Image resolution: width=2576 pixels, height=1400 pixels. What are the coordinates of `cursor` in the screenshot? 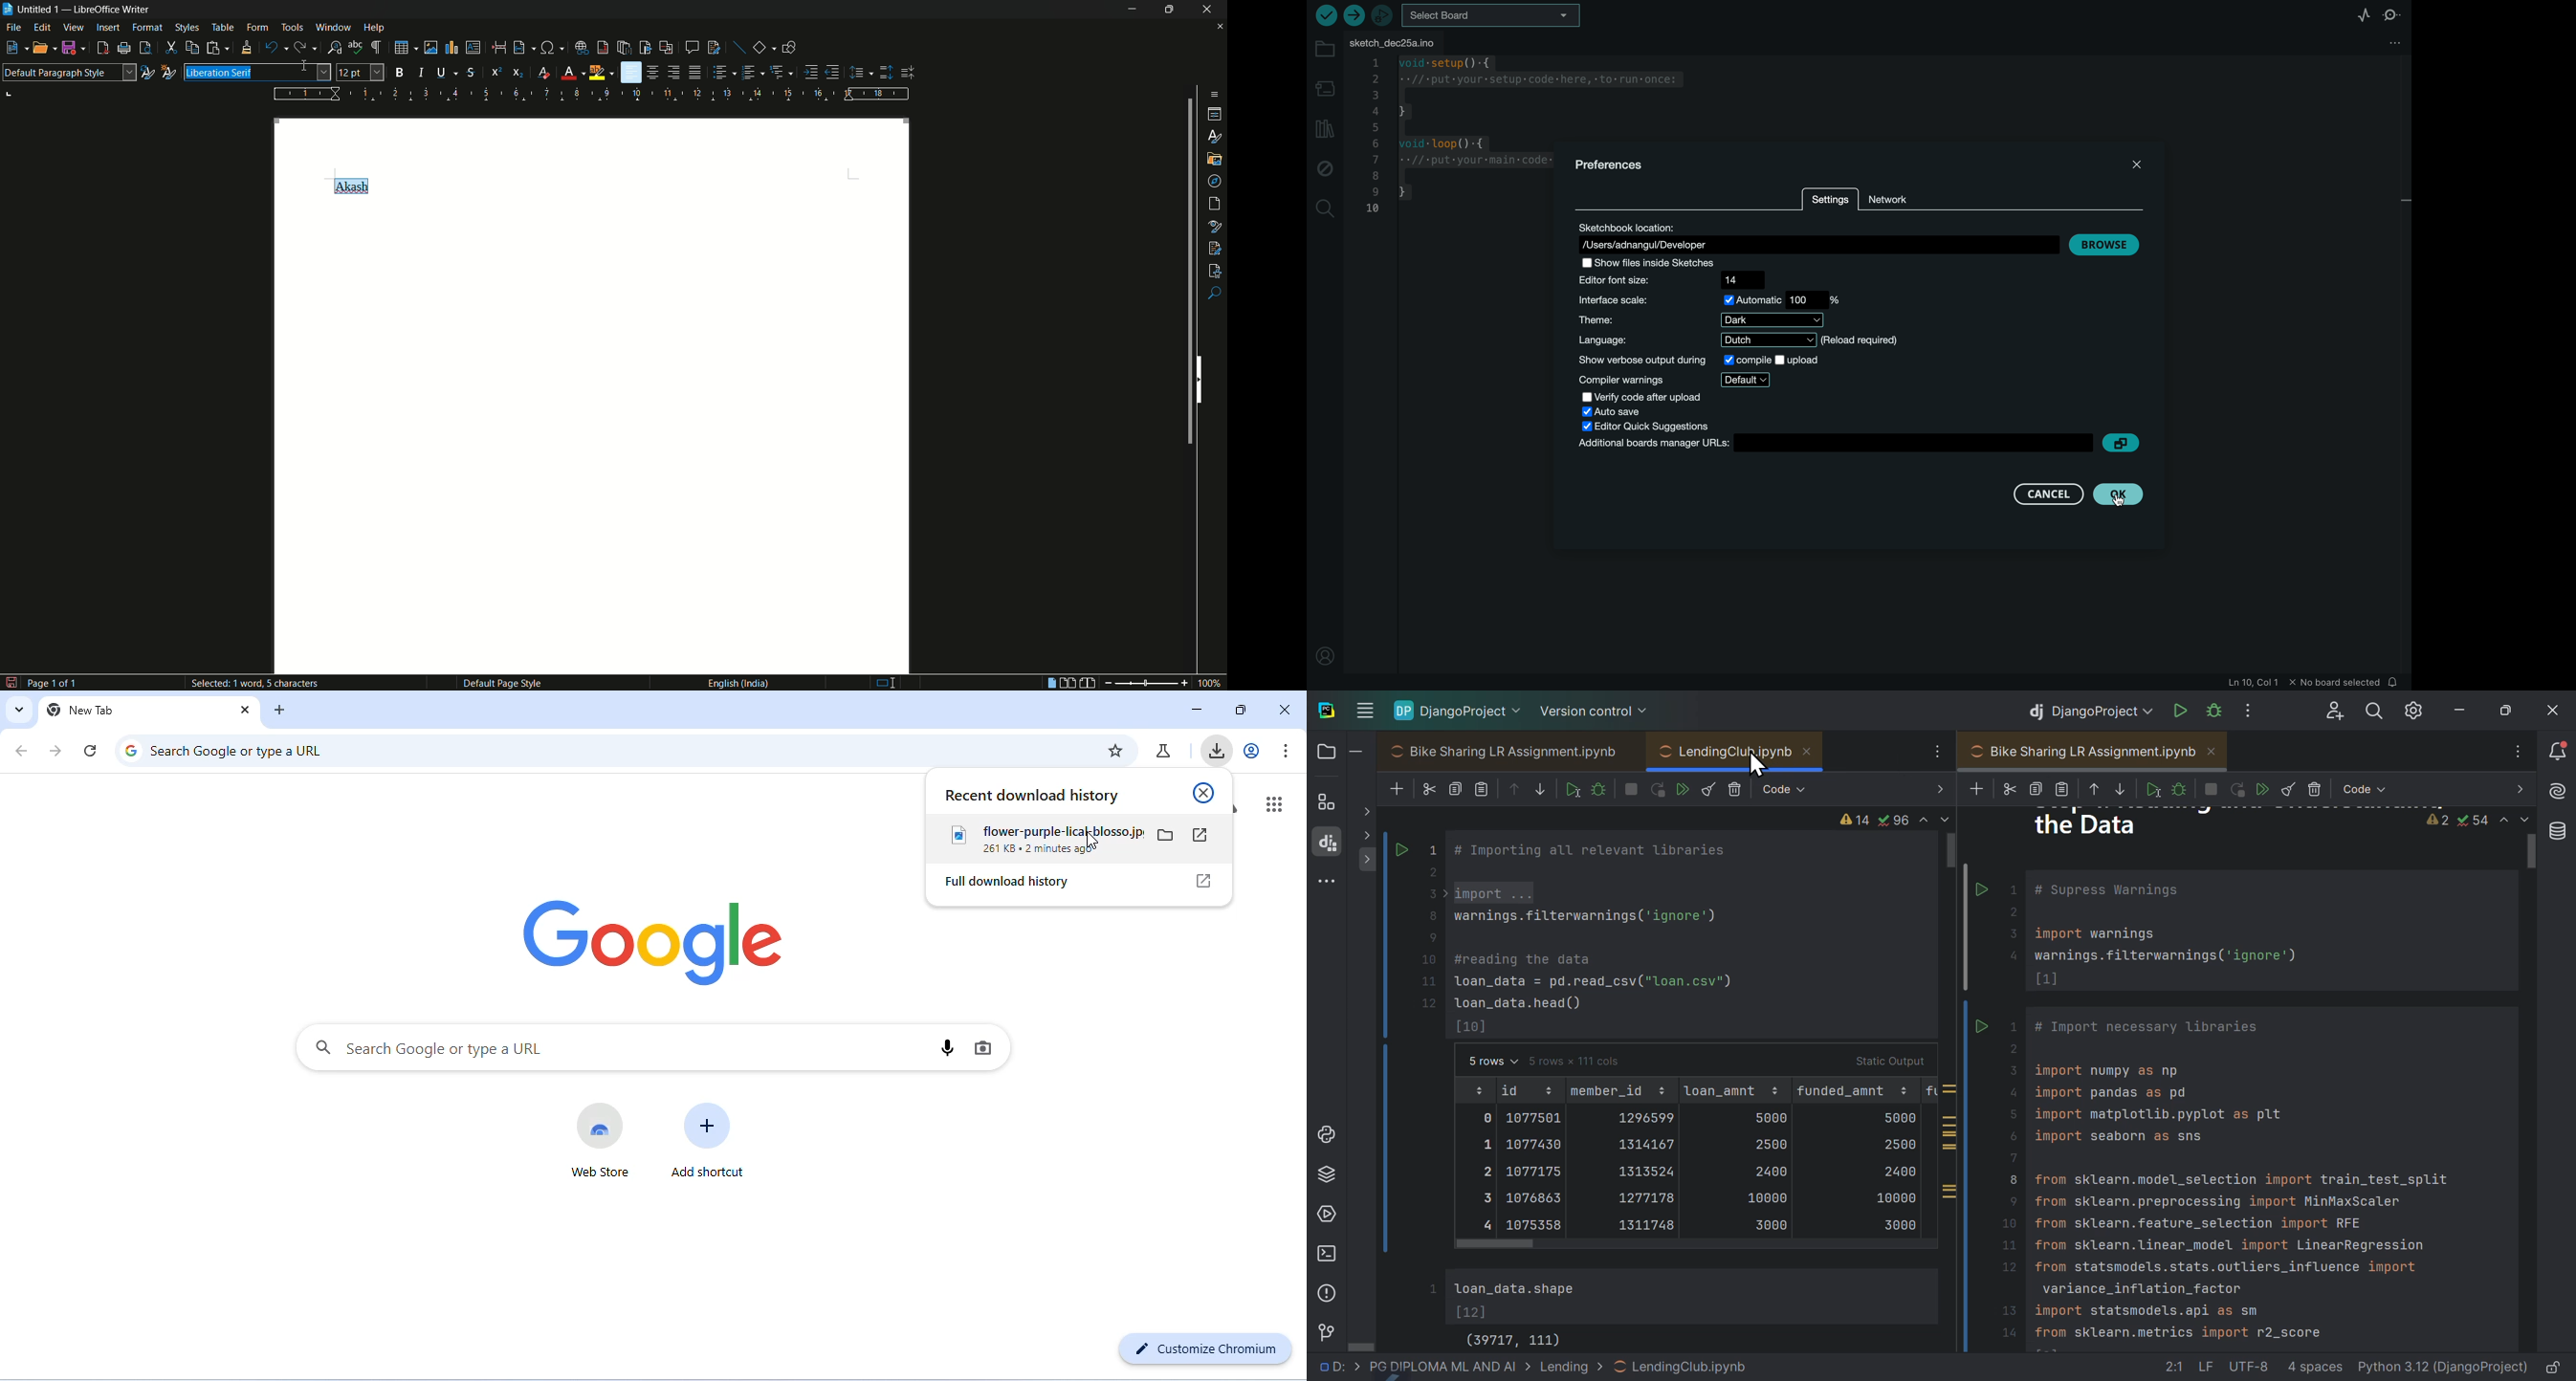 It's located at (1758, 765).